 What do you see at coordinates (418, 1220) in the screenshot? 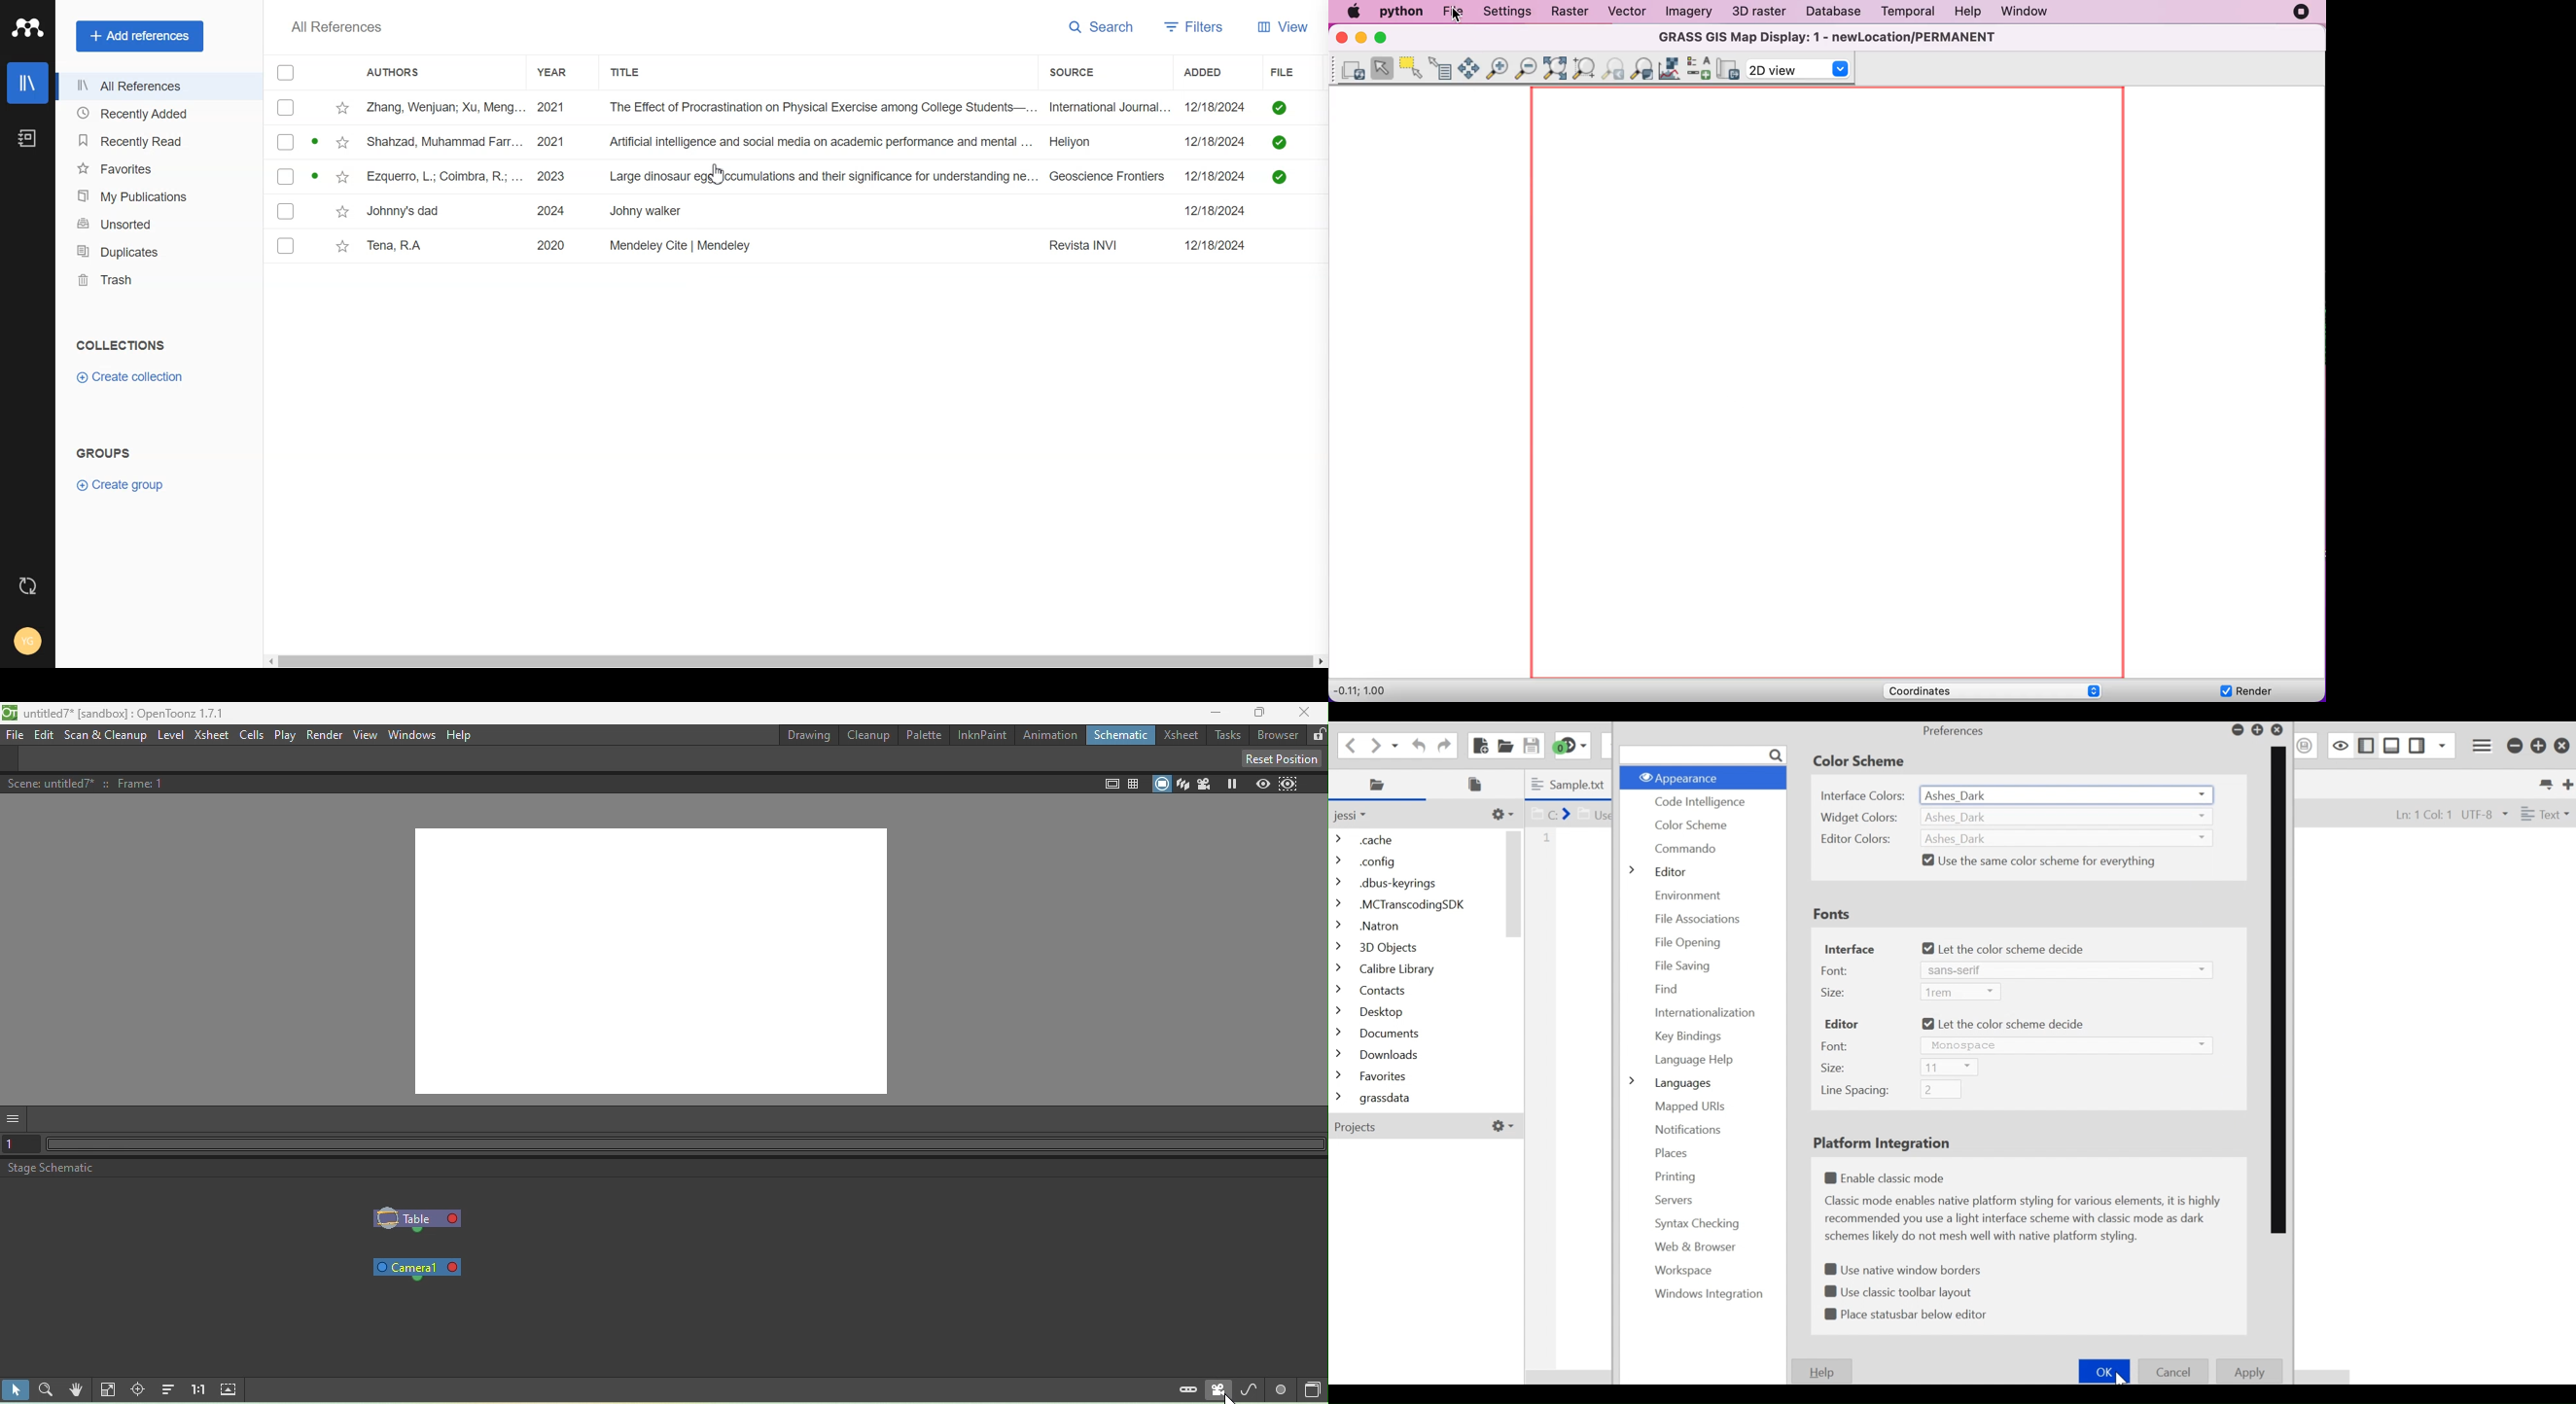
I see `Table` at bounding box center [418, 1220].